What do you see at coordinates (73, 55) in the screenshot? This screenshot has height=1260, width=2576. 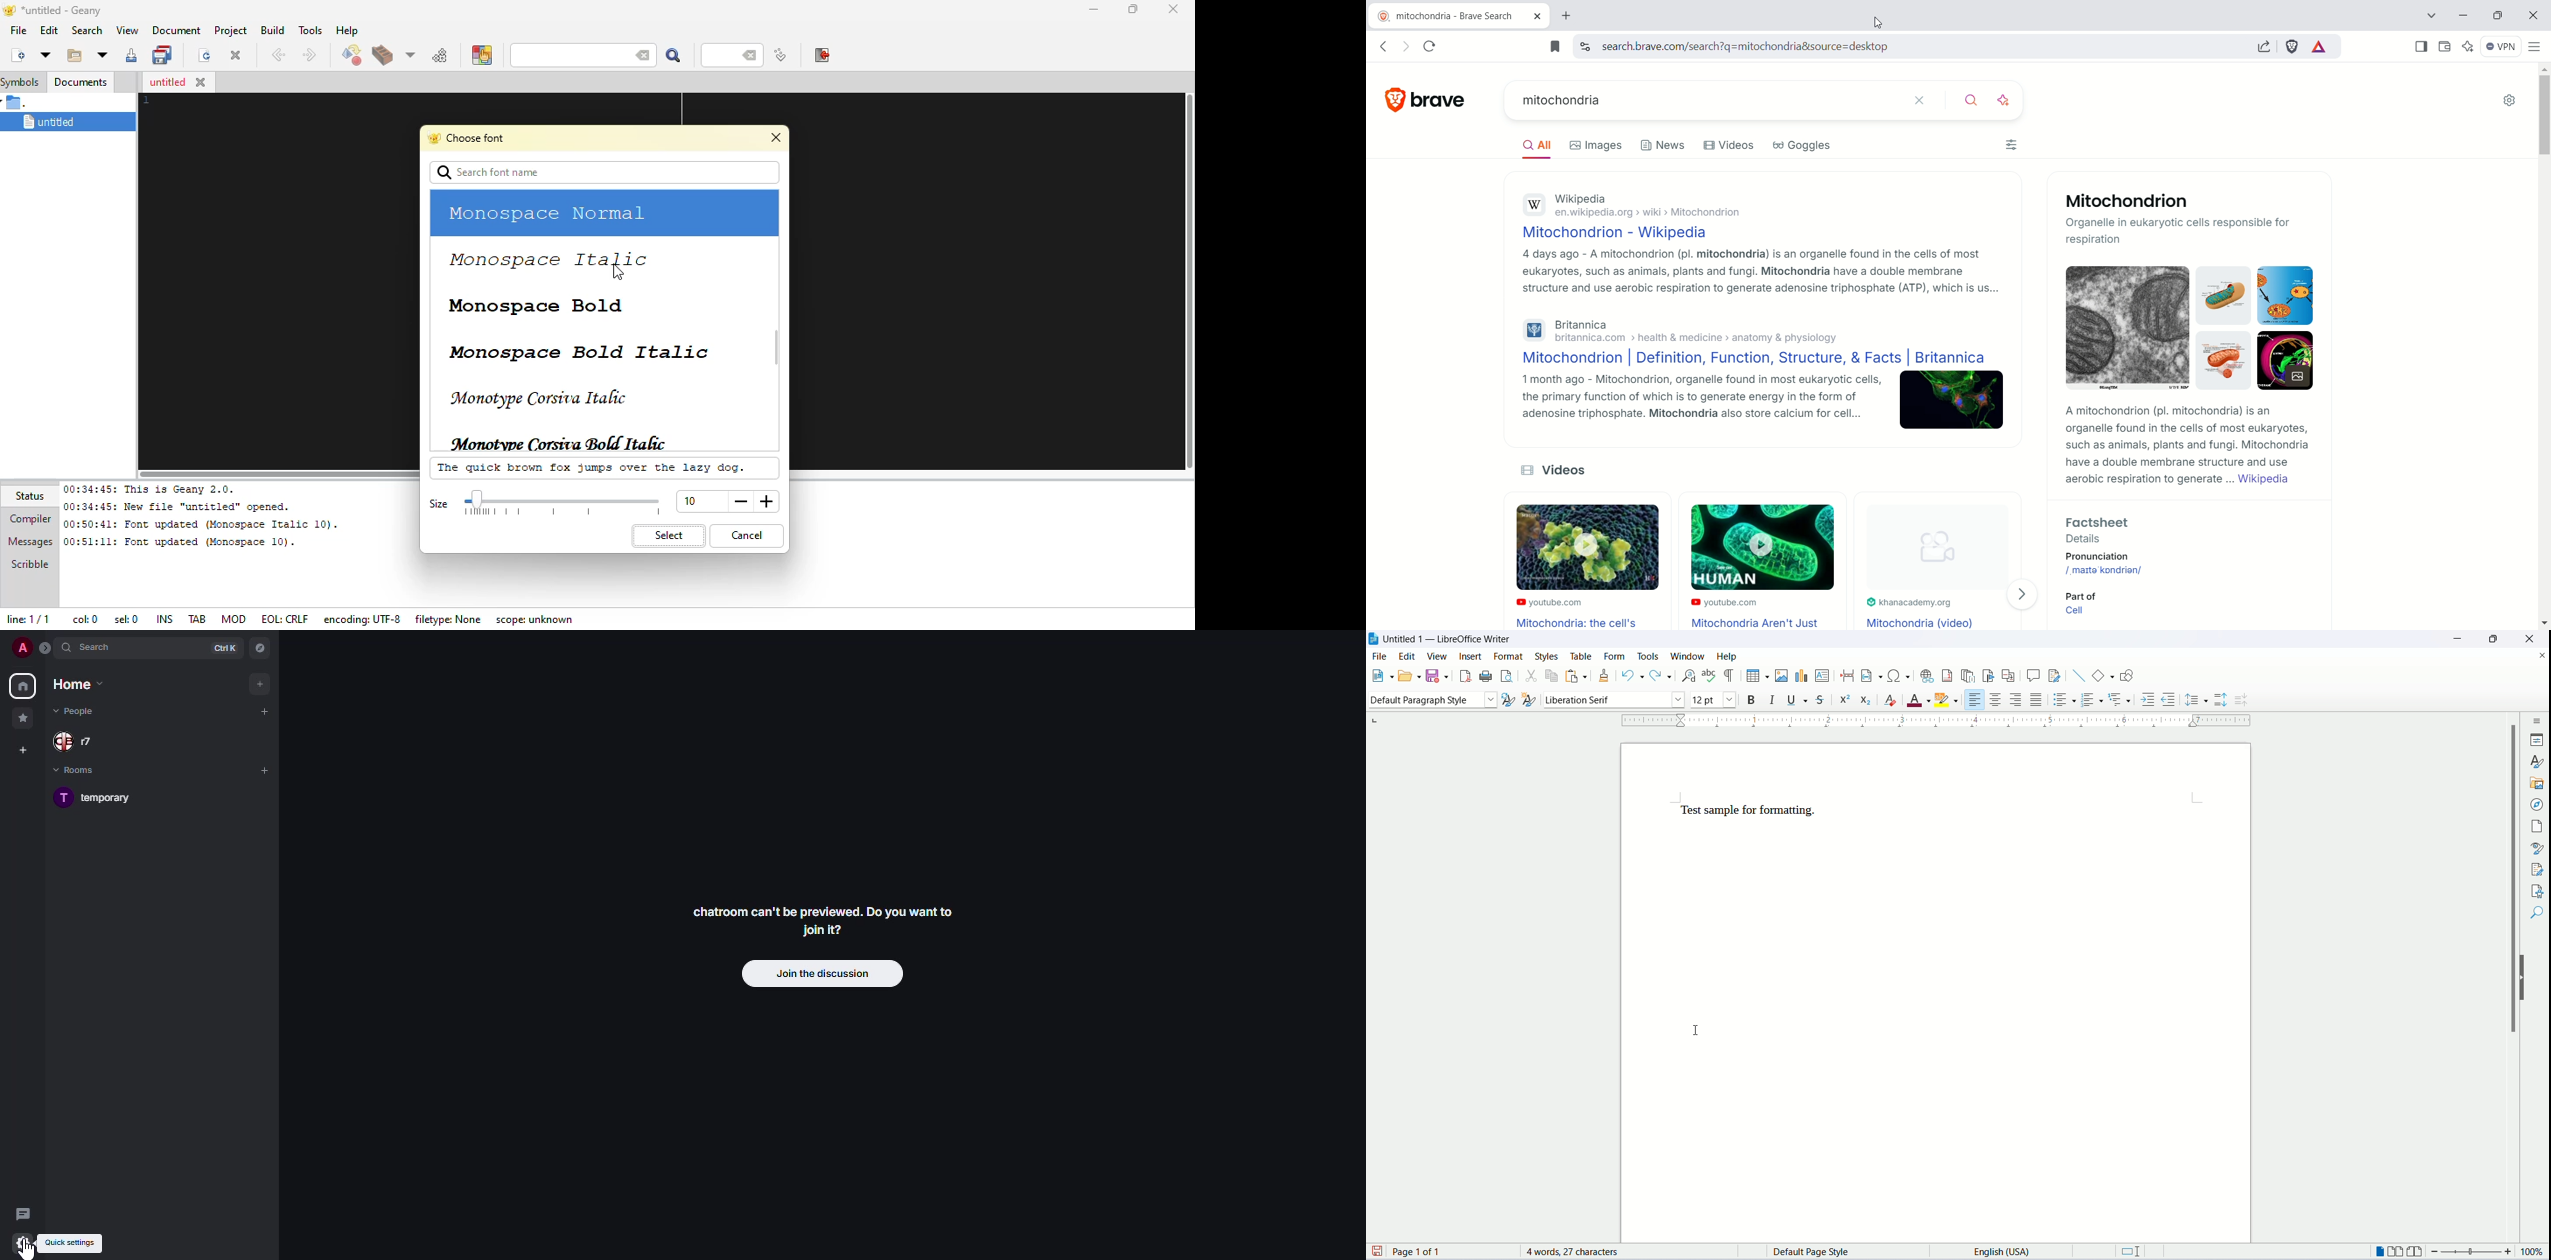 I see `open existing` at bounding box center [73, 55].